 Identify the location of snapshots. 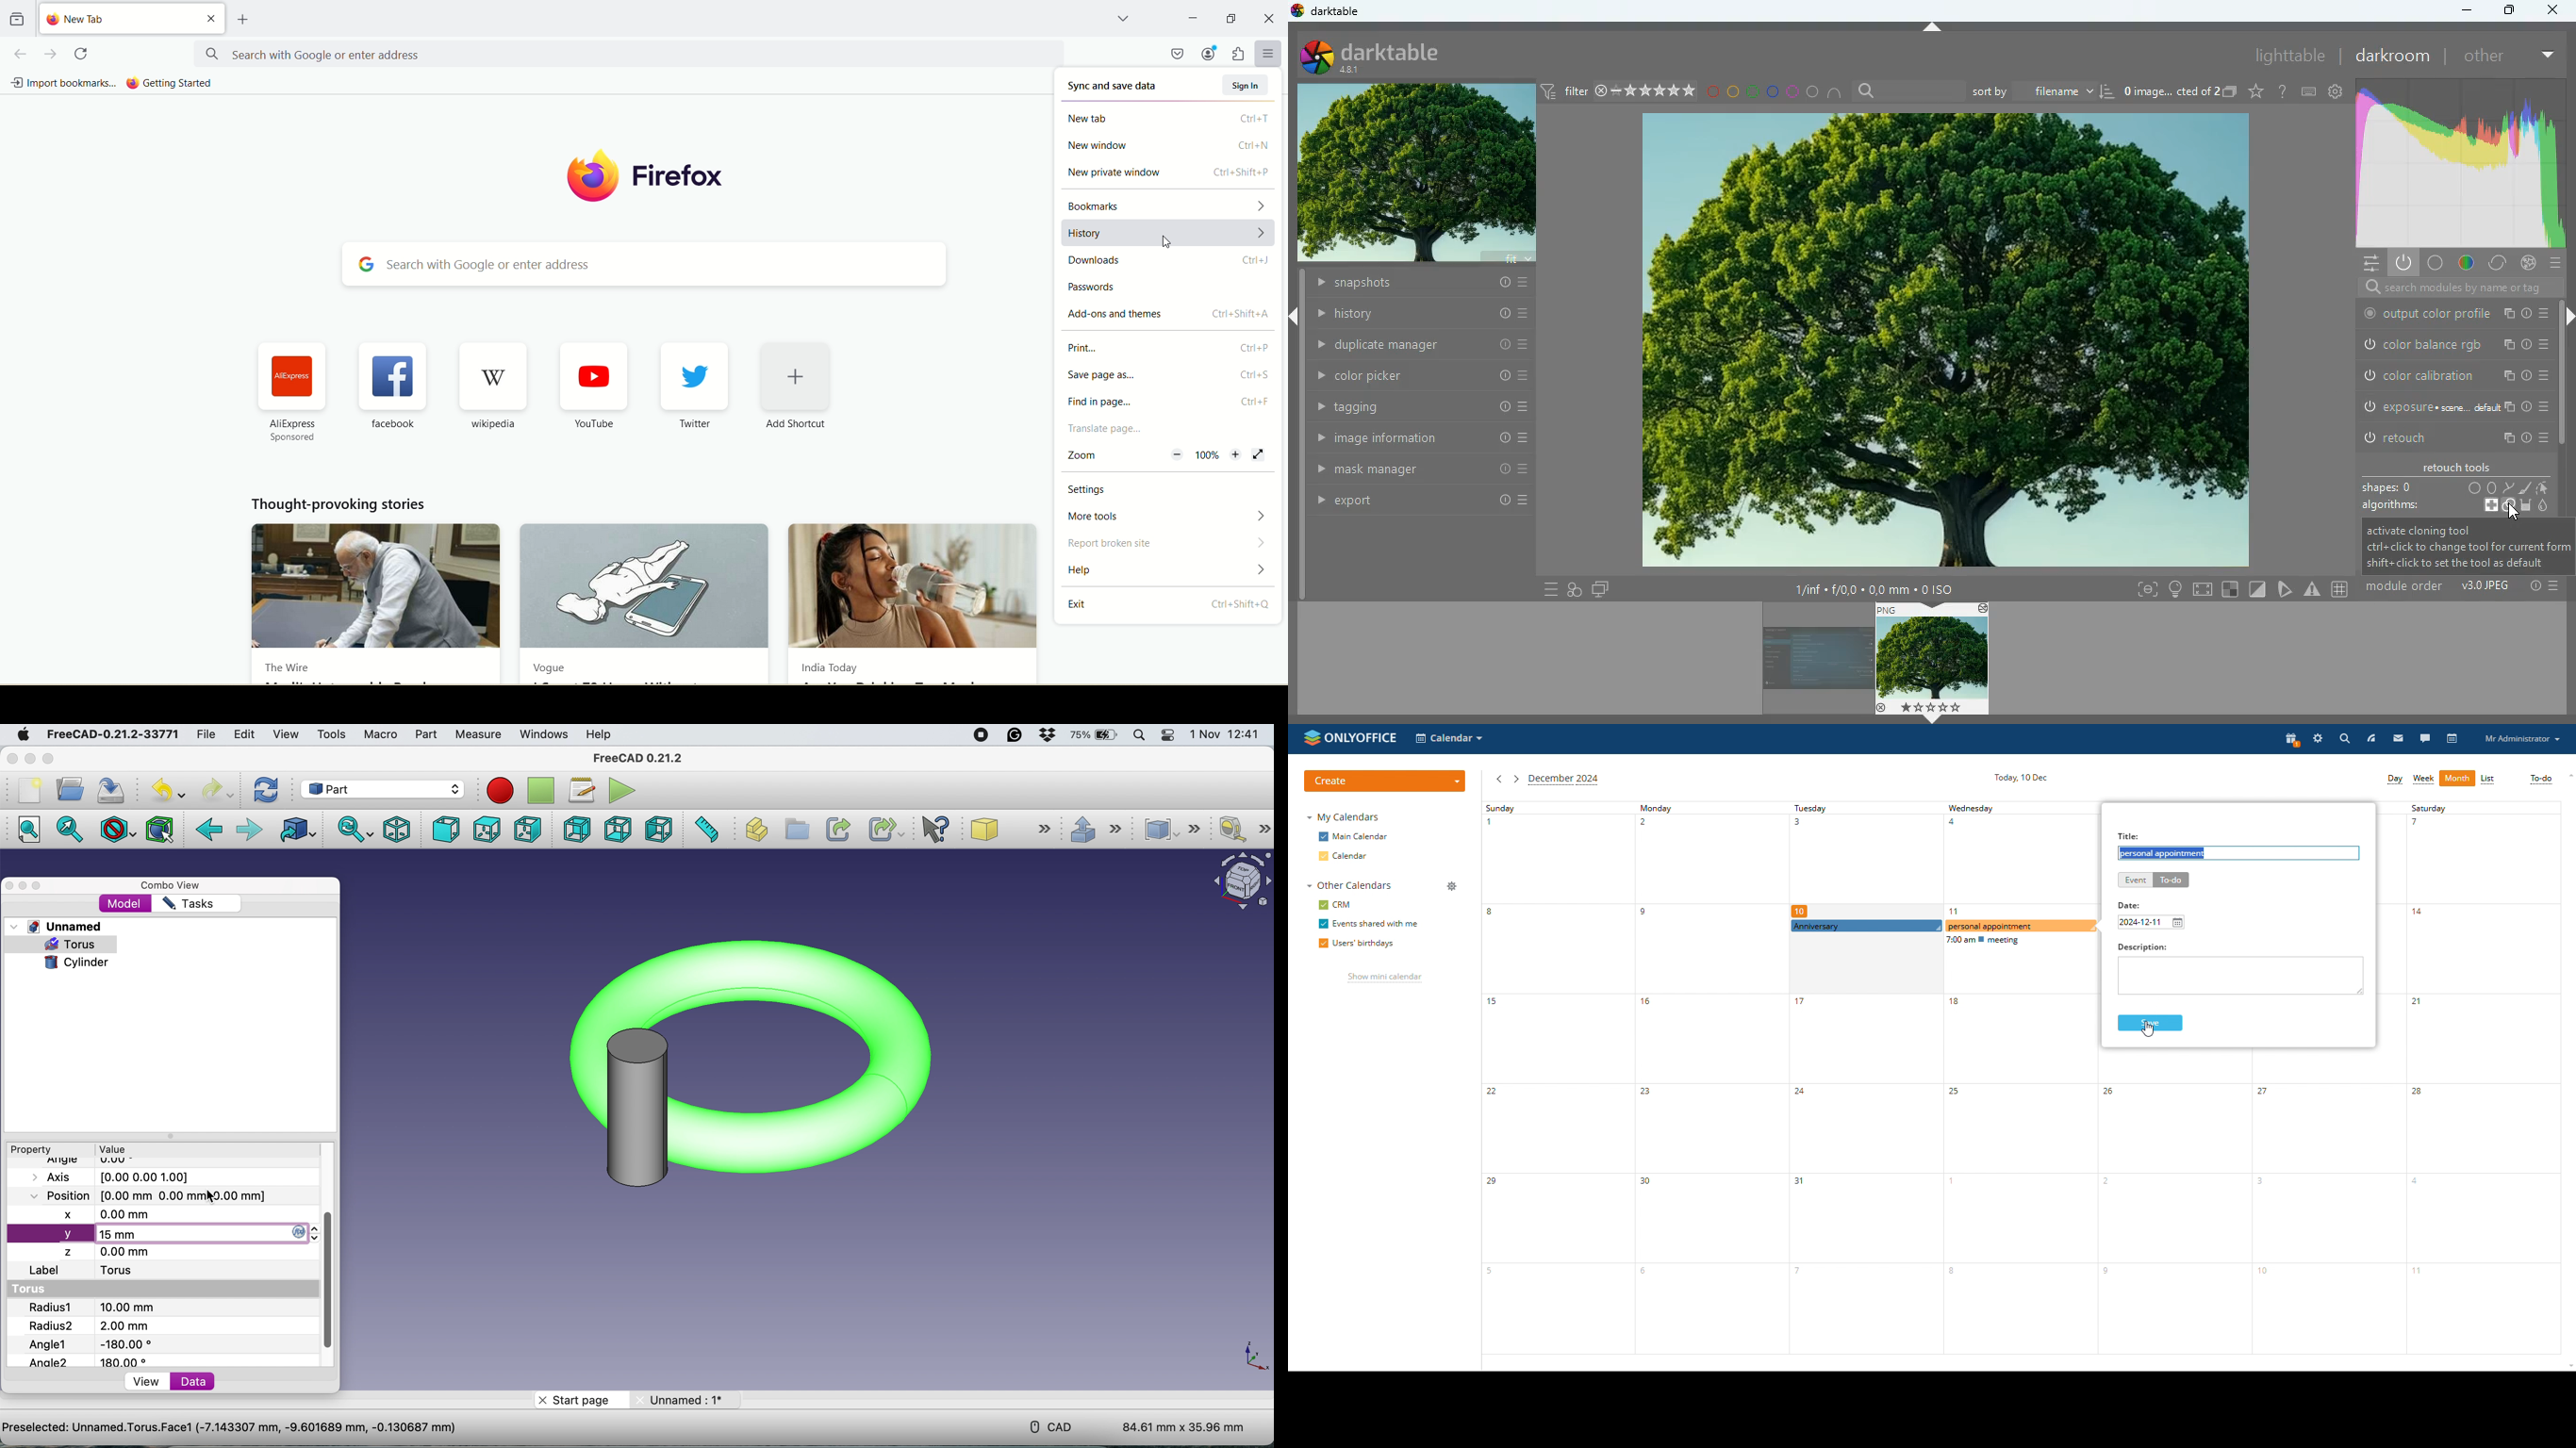
(1426, 285).